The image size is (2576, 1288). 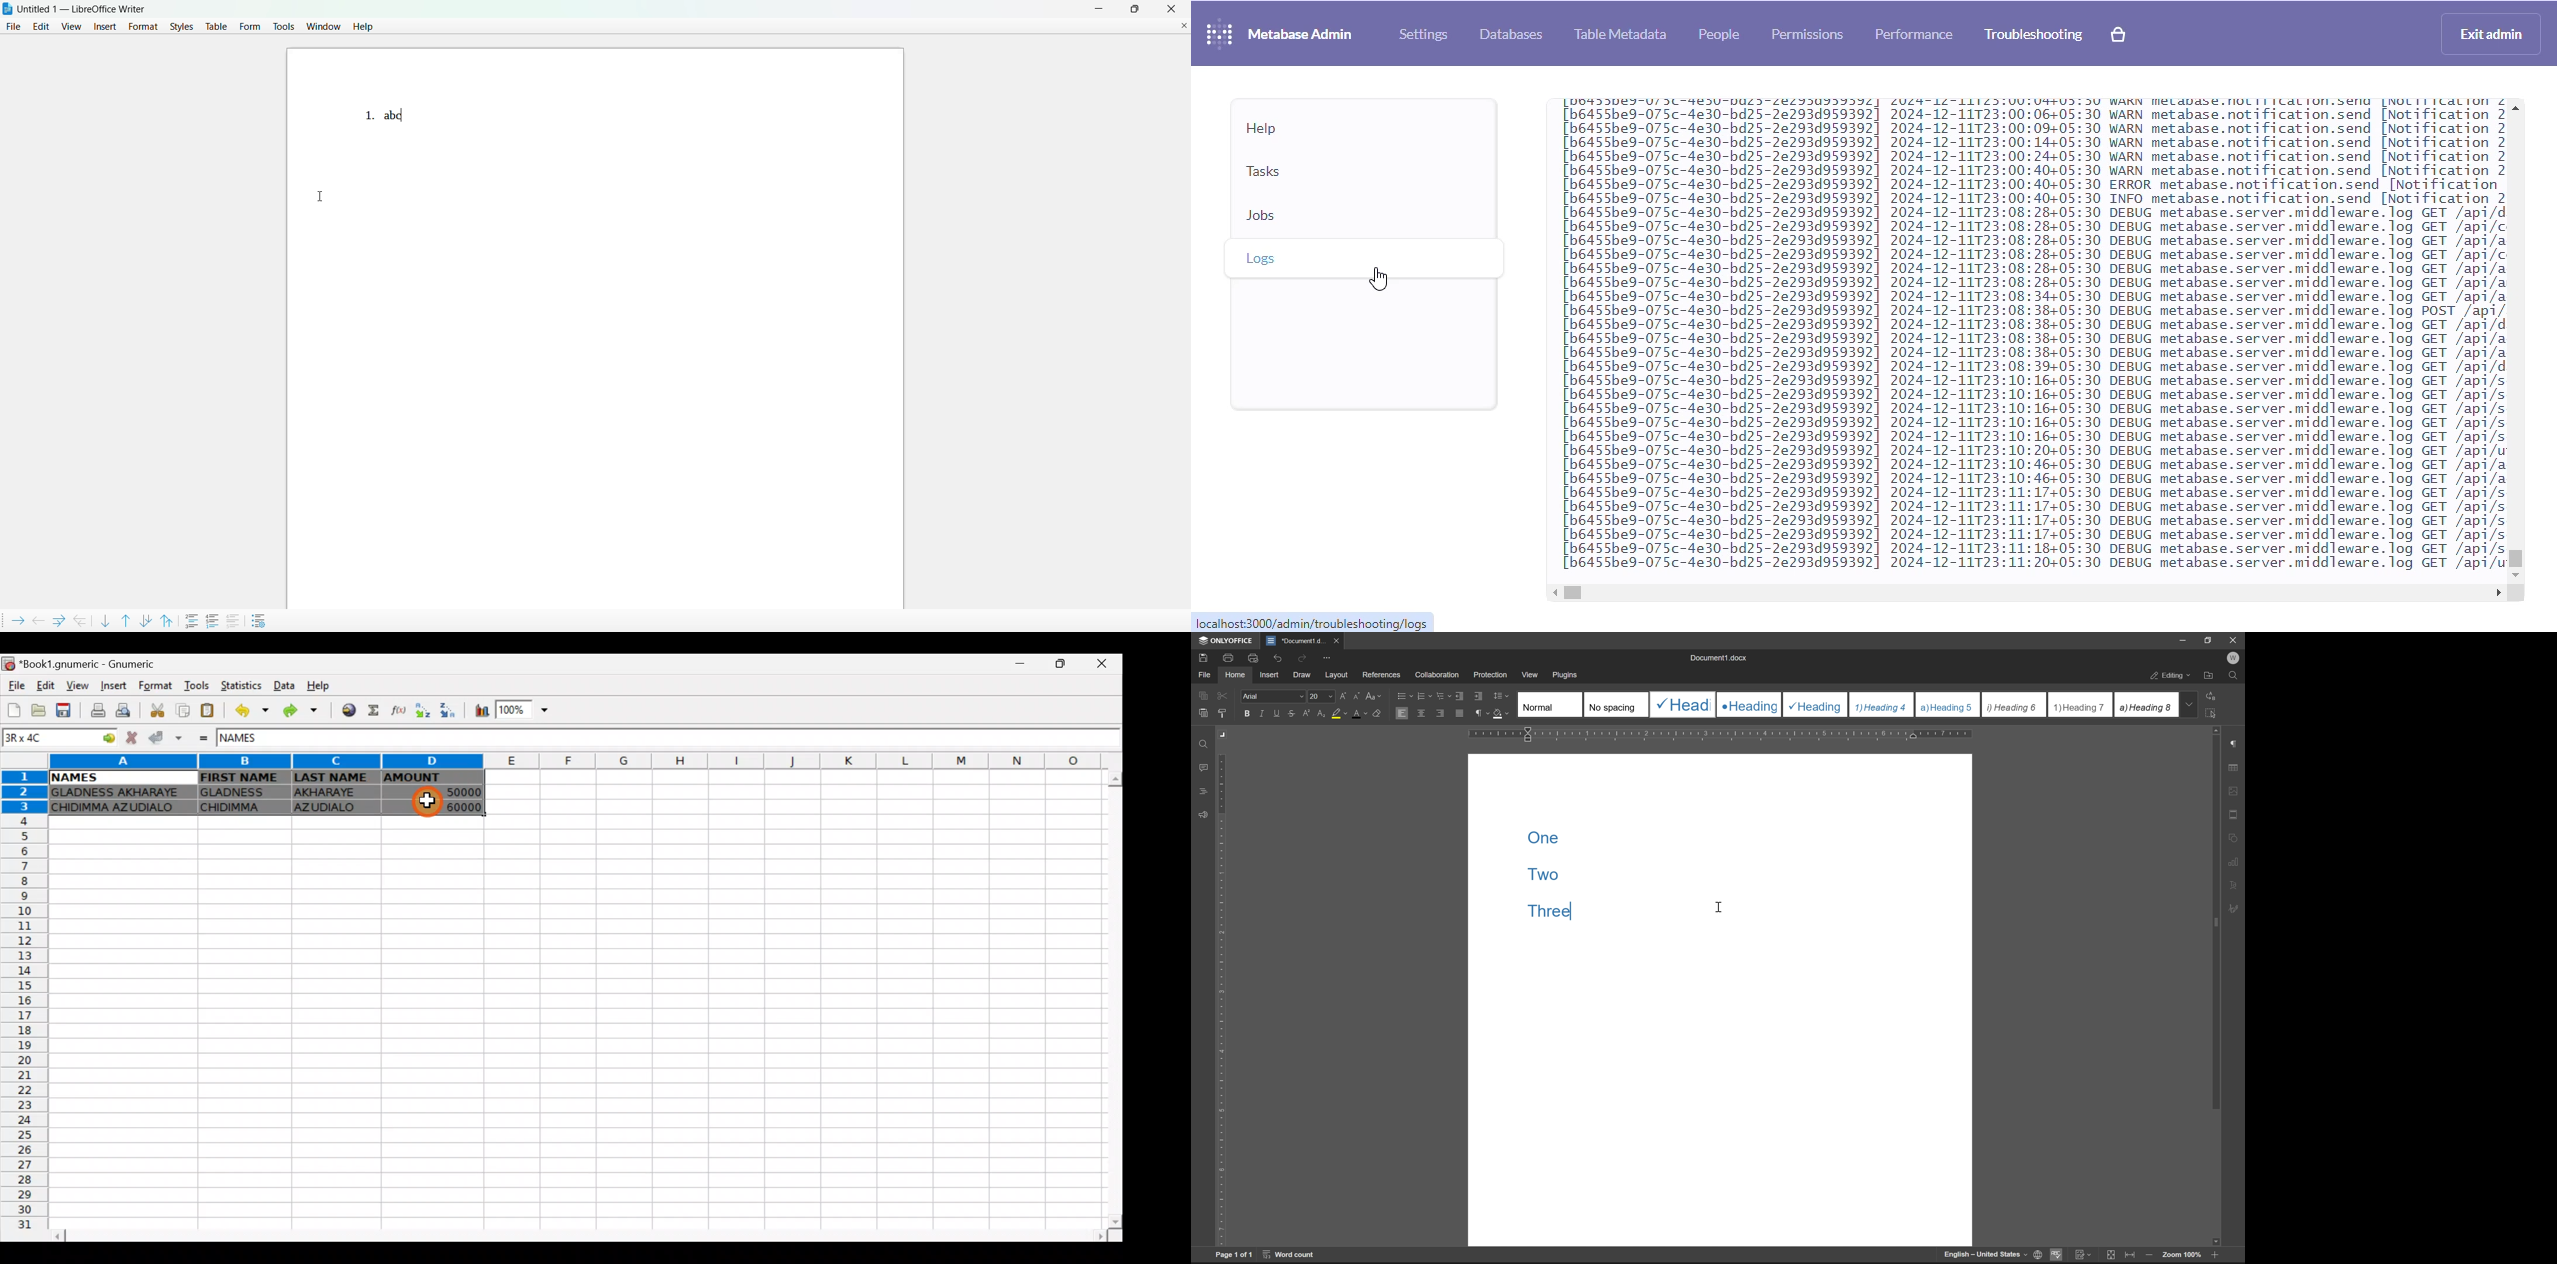 I want to click on editing, so click(x=2172, y=676).